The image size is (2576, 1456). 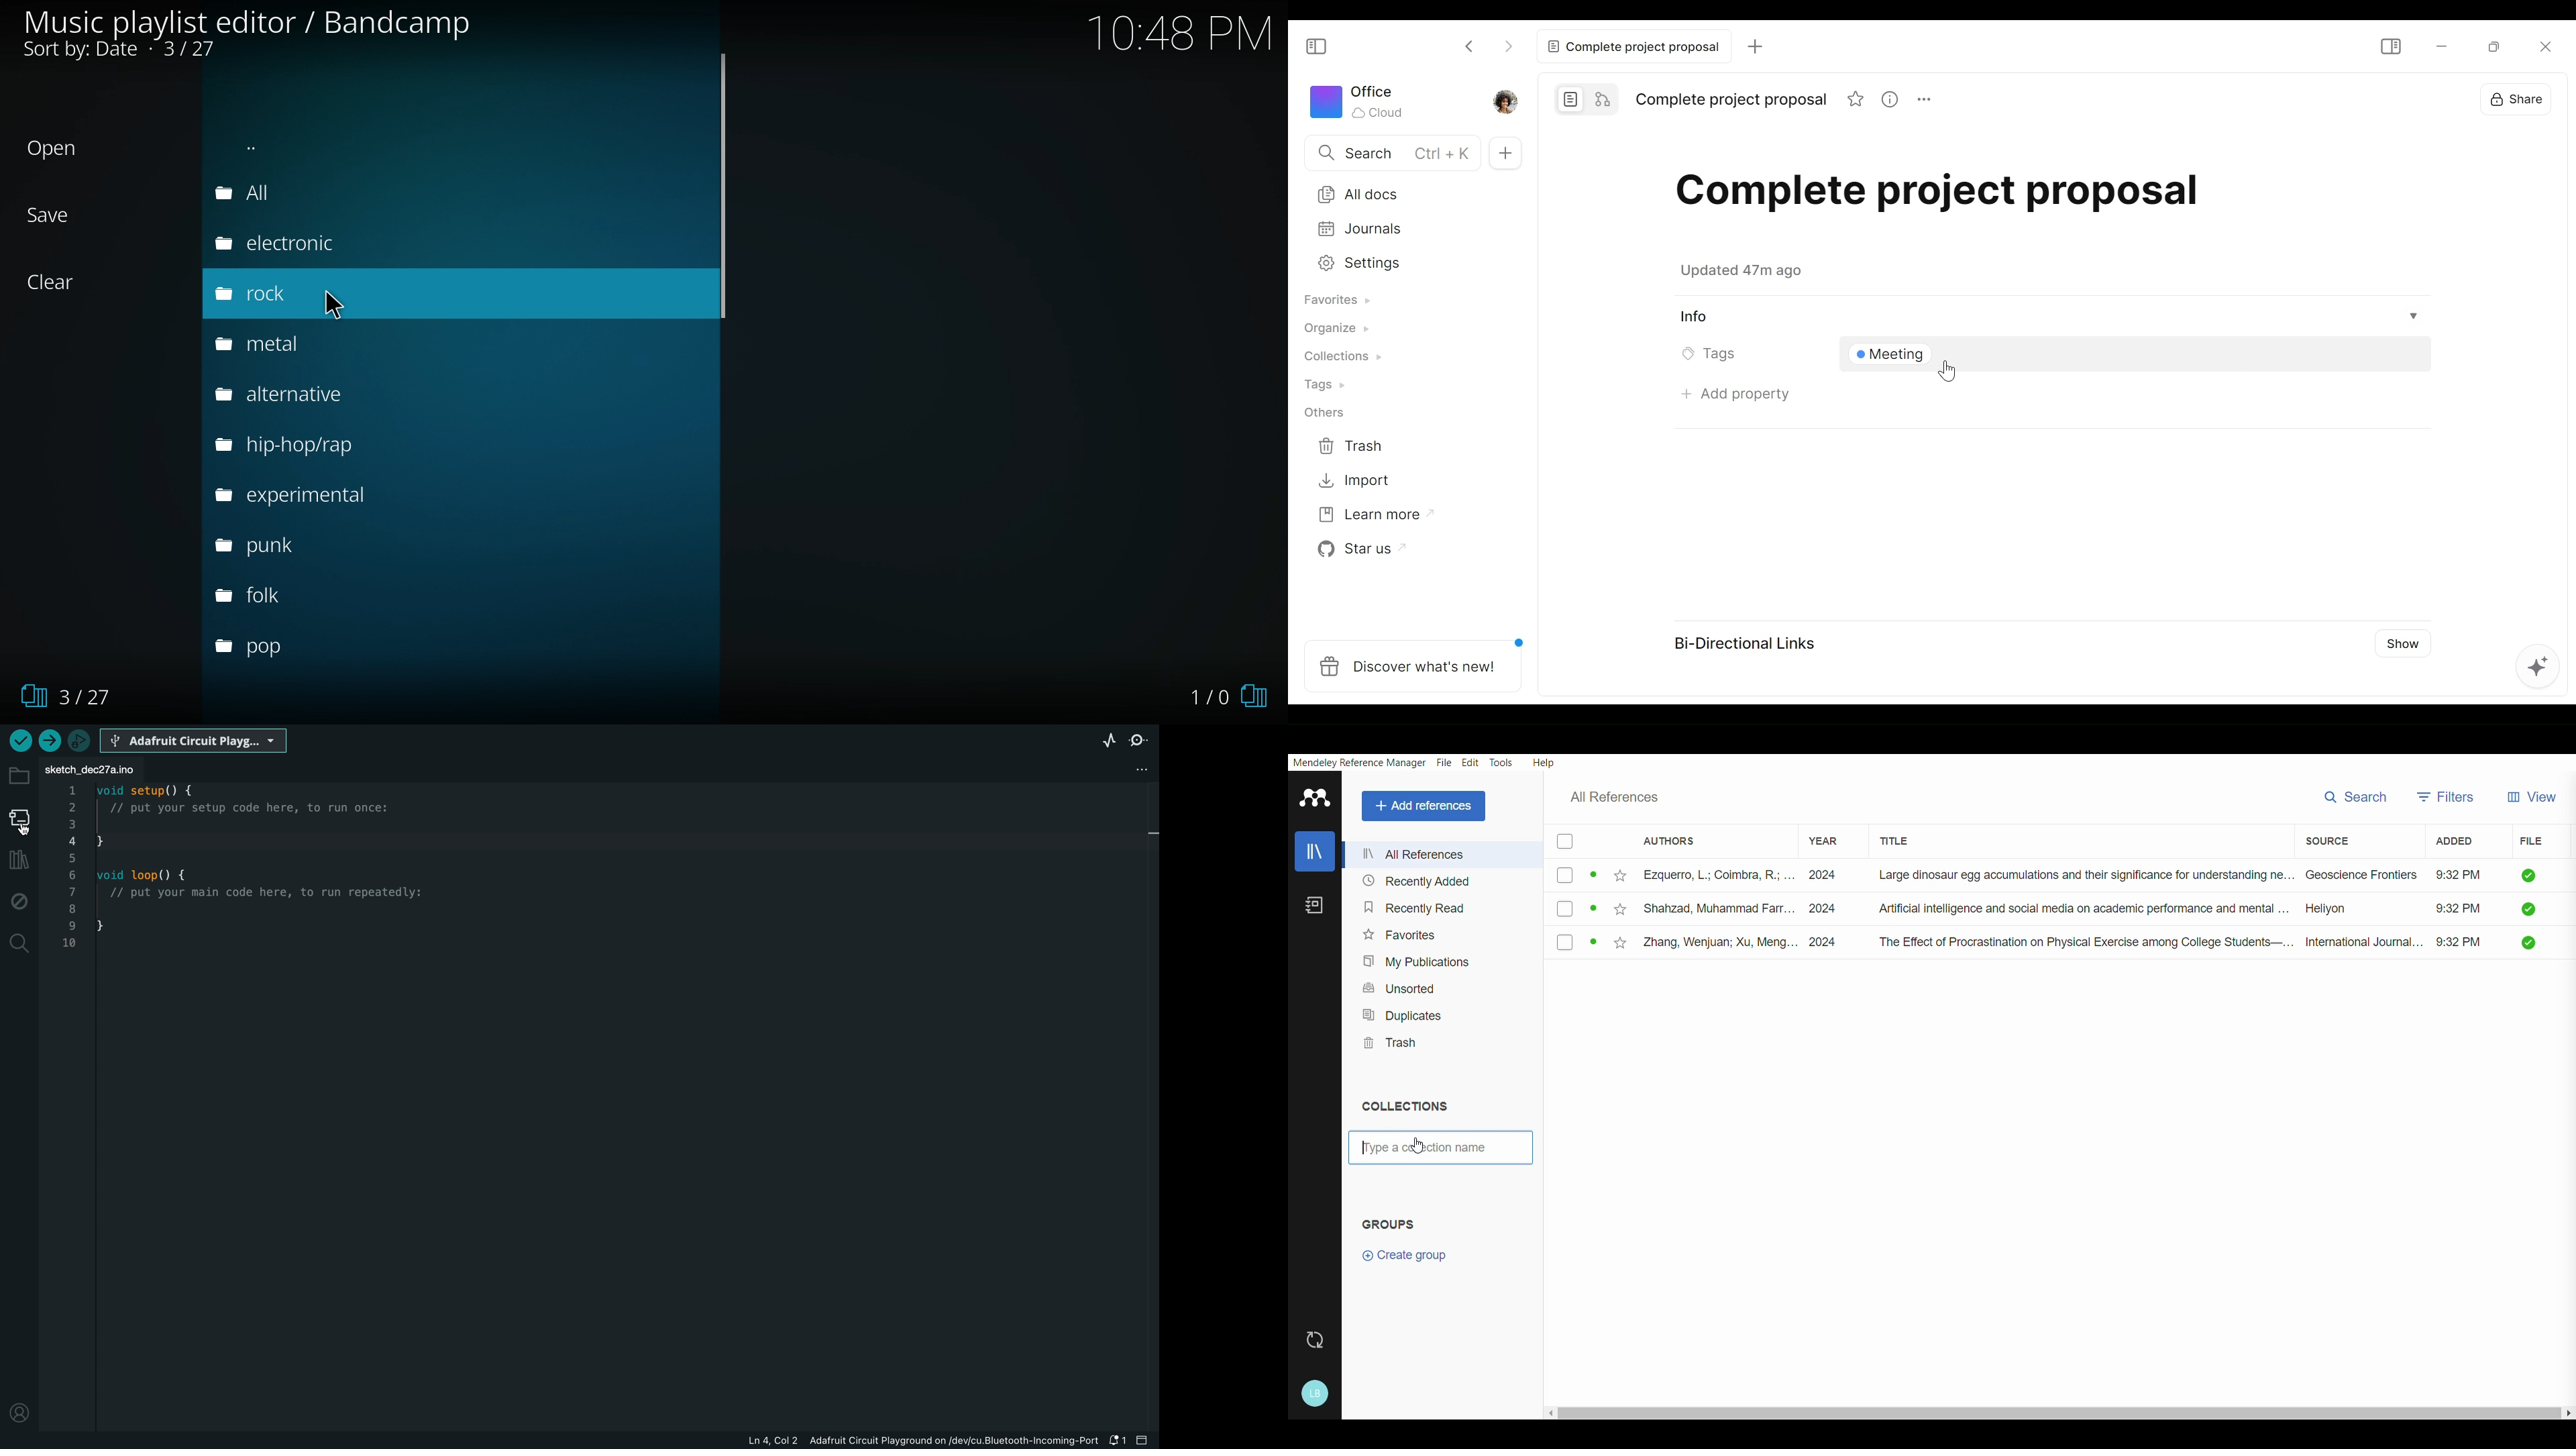 I want to click on Help, so click(x=1546, y=761).